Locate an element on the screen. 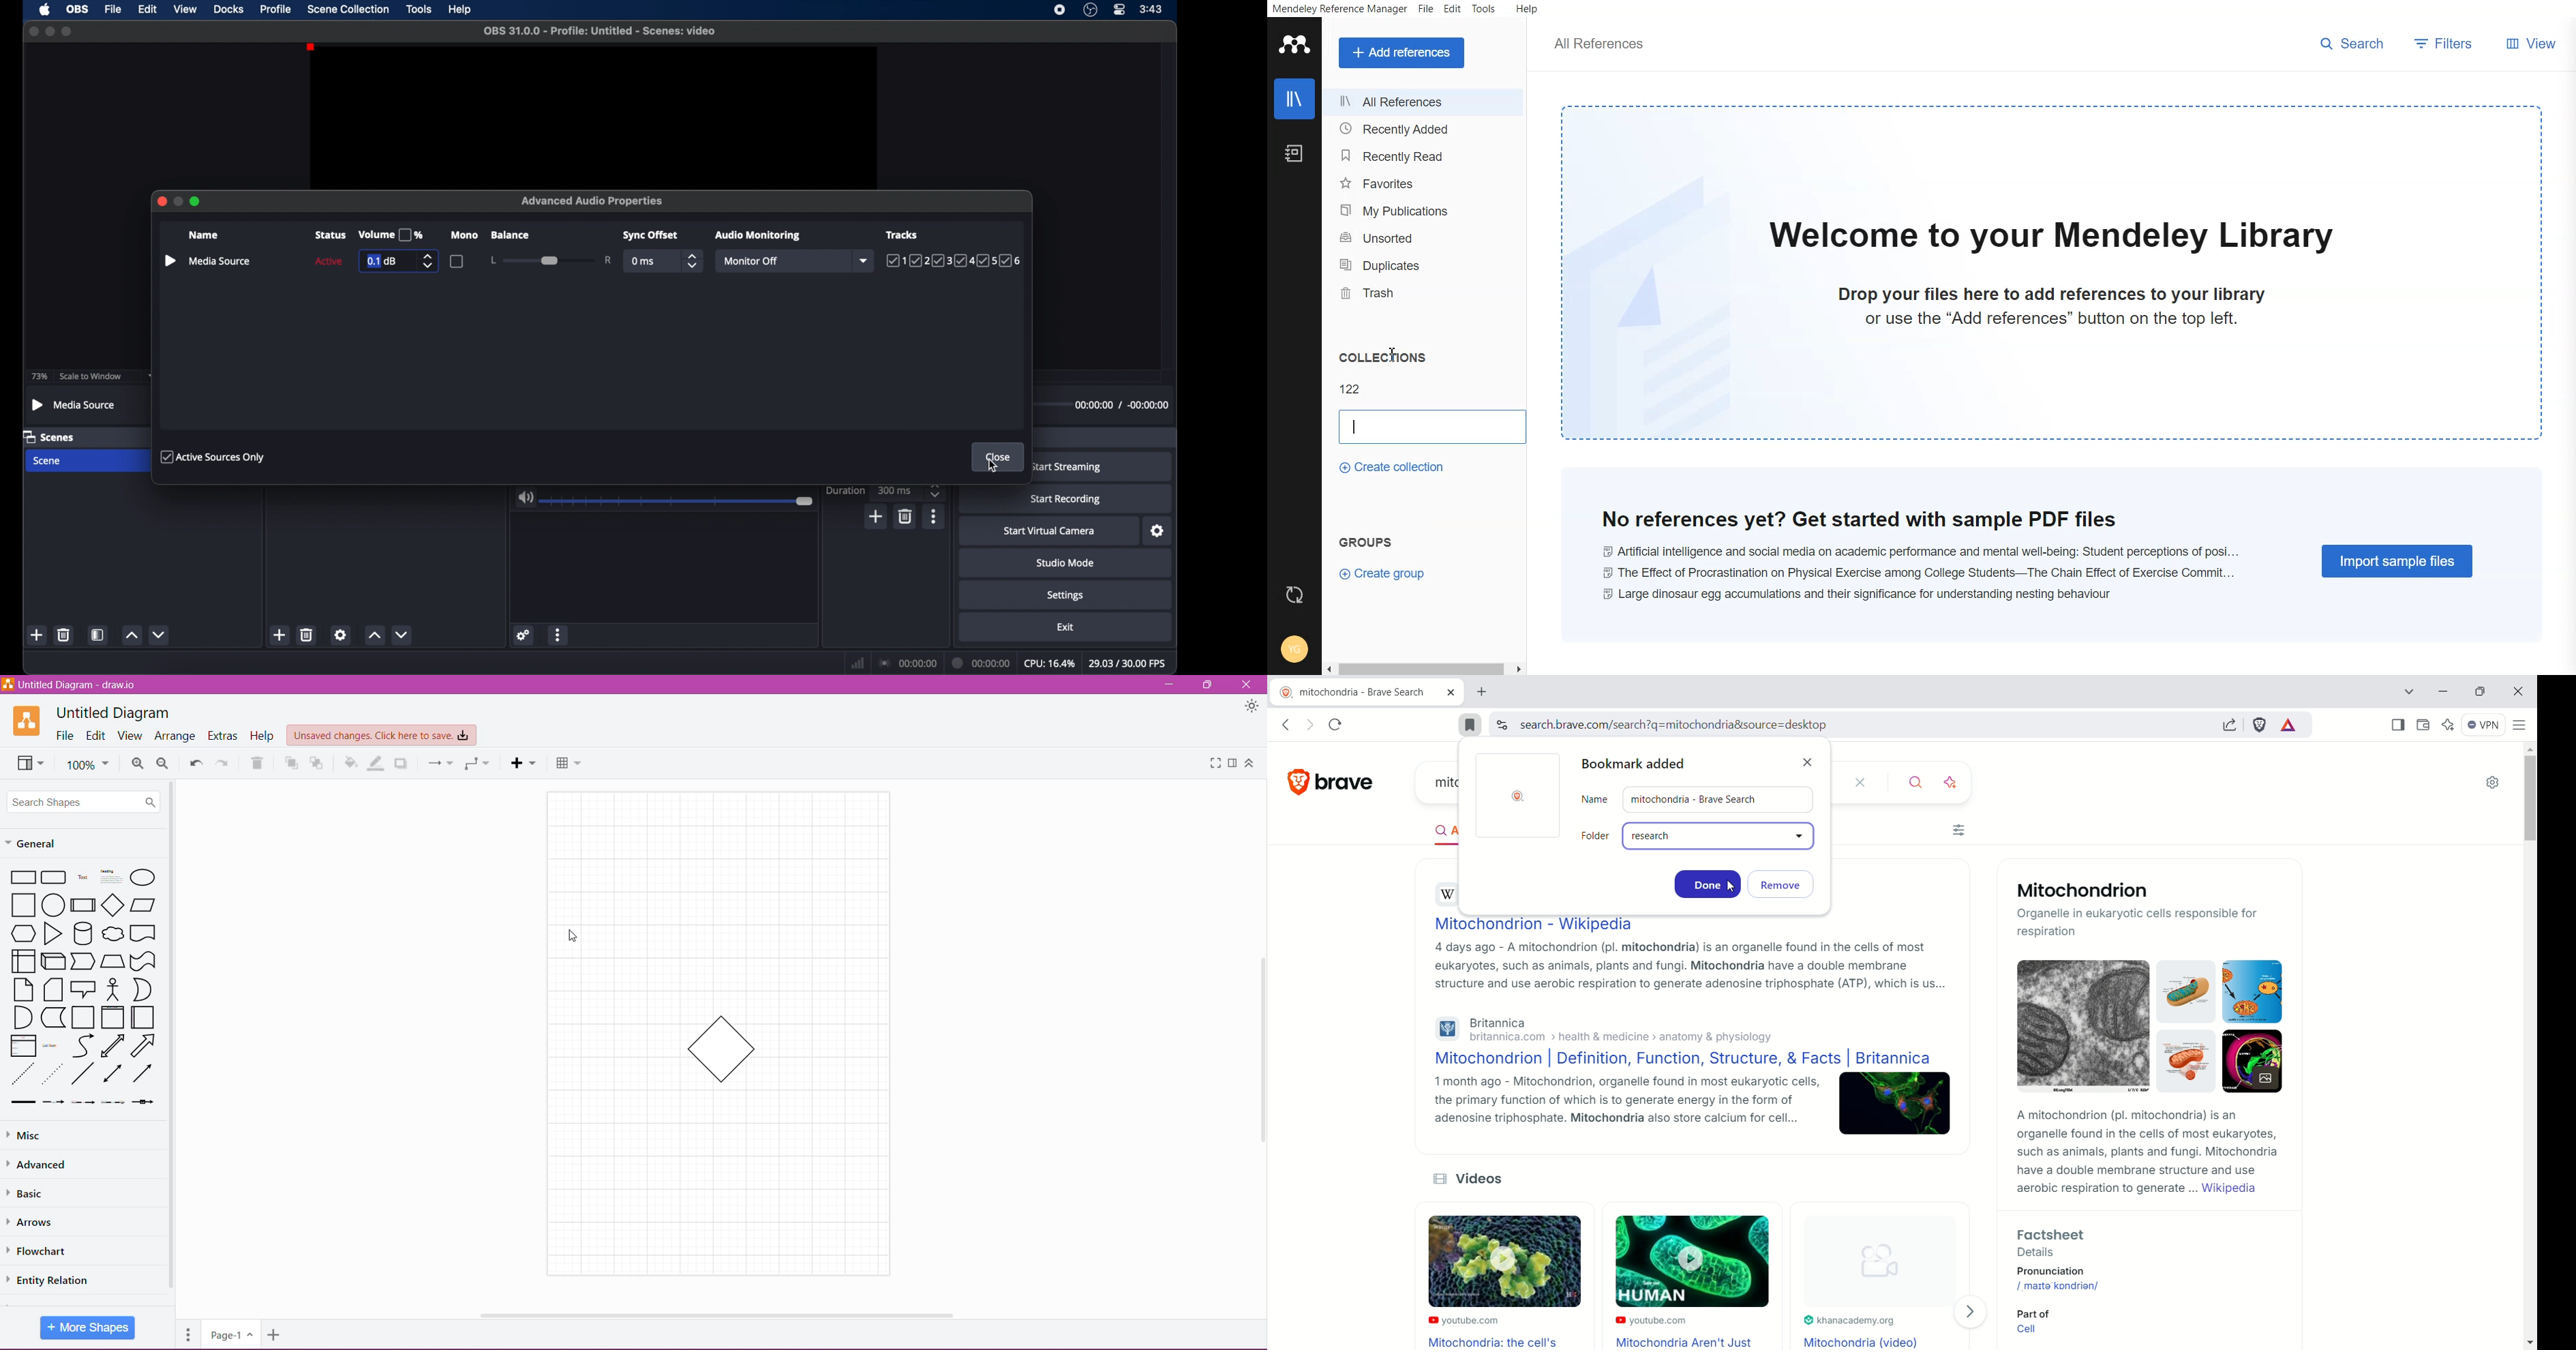 This screenshot has width=2576, height=1372. add is located at coordinates (37, 634).